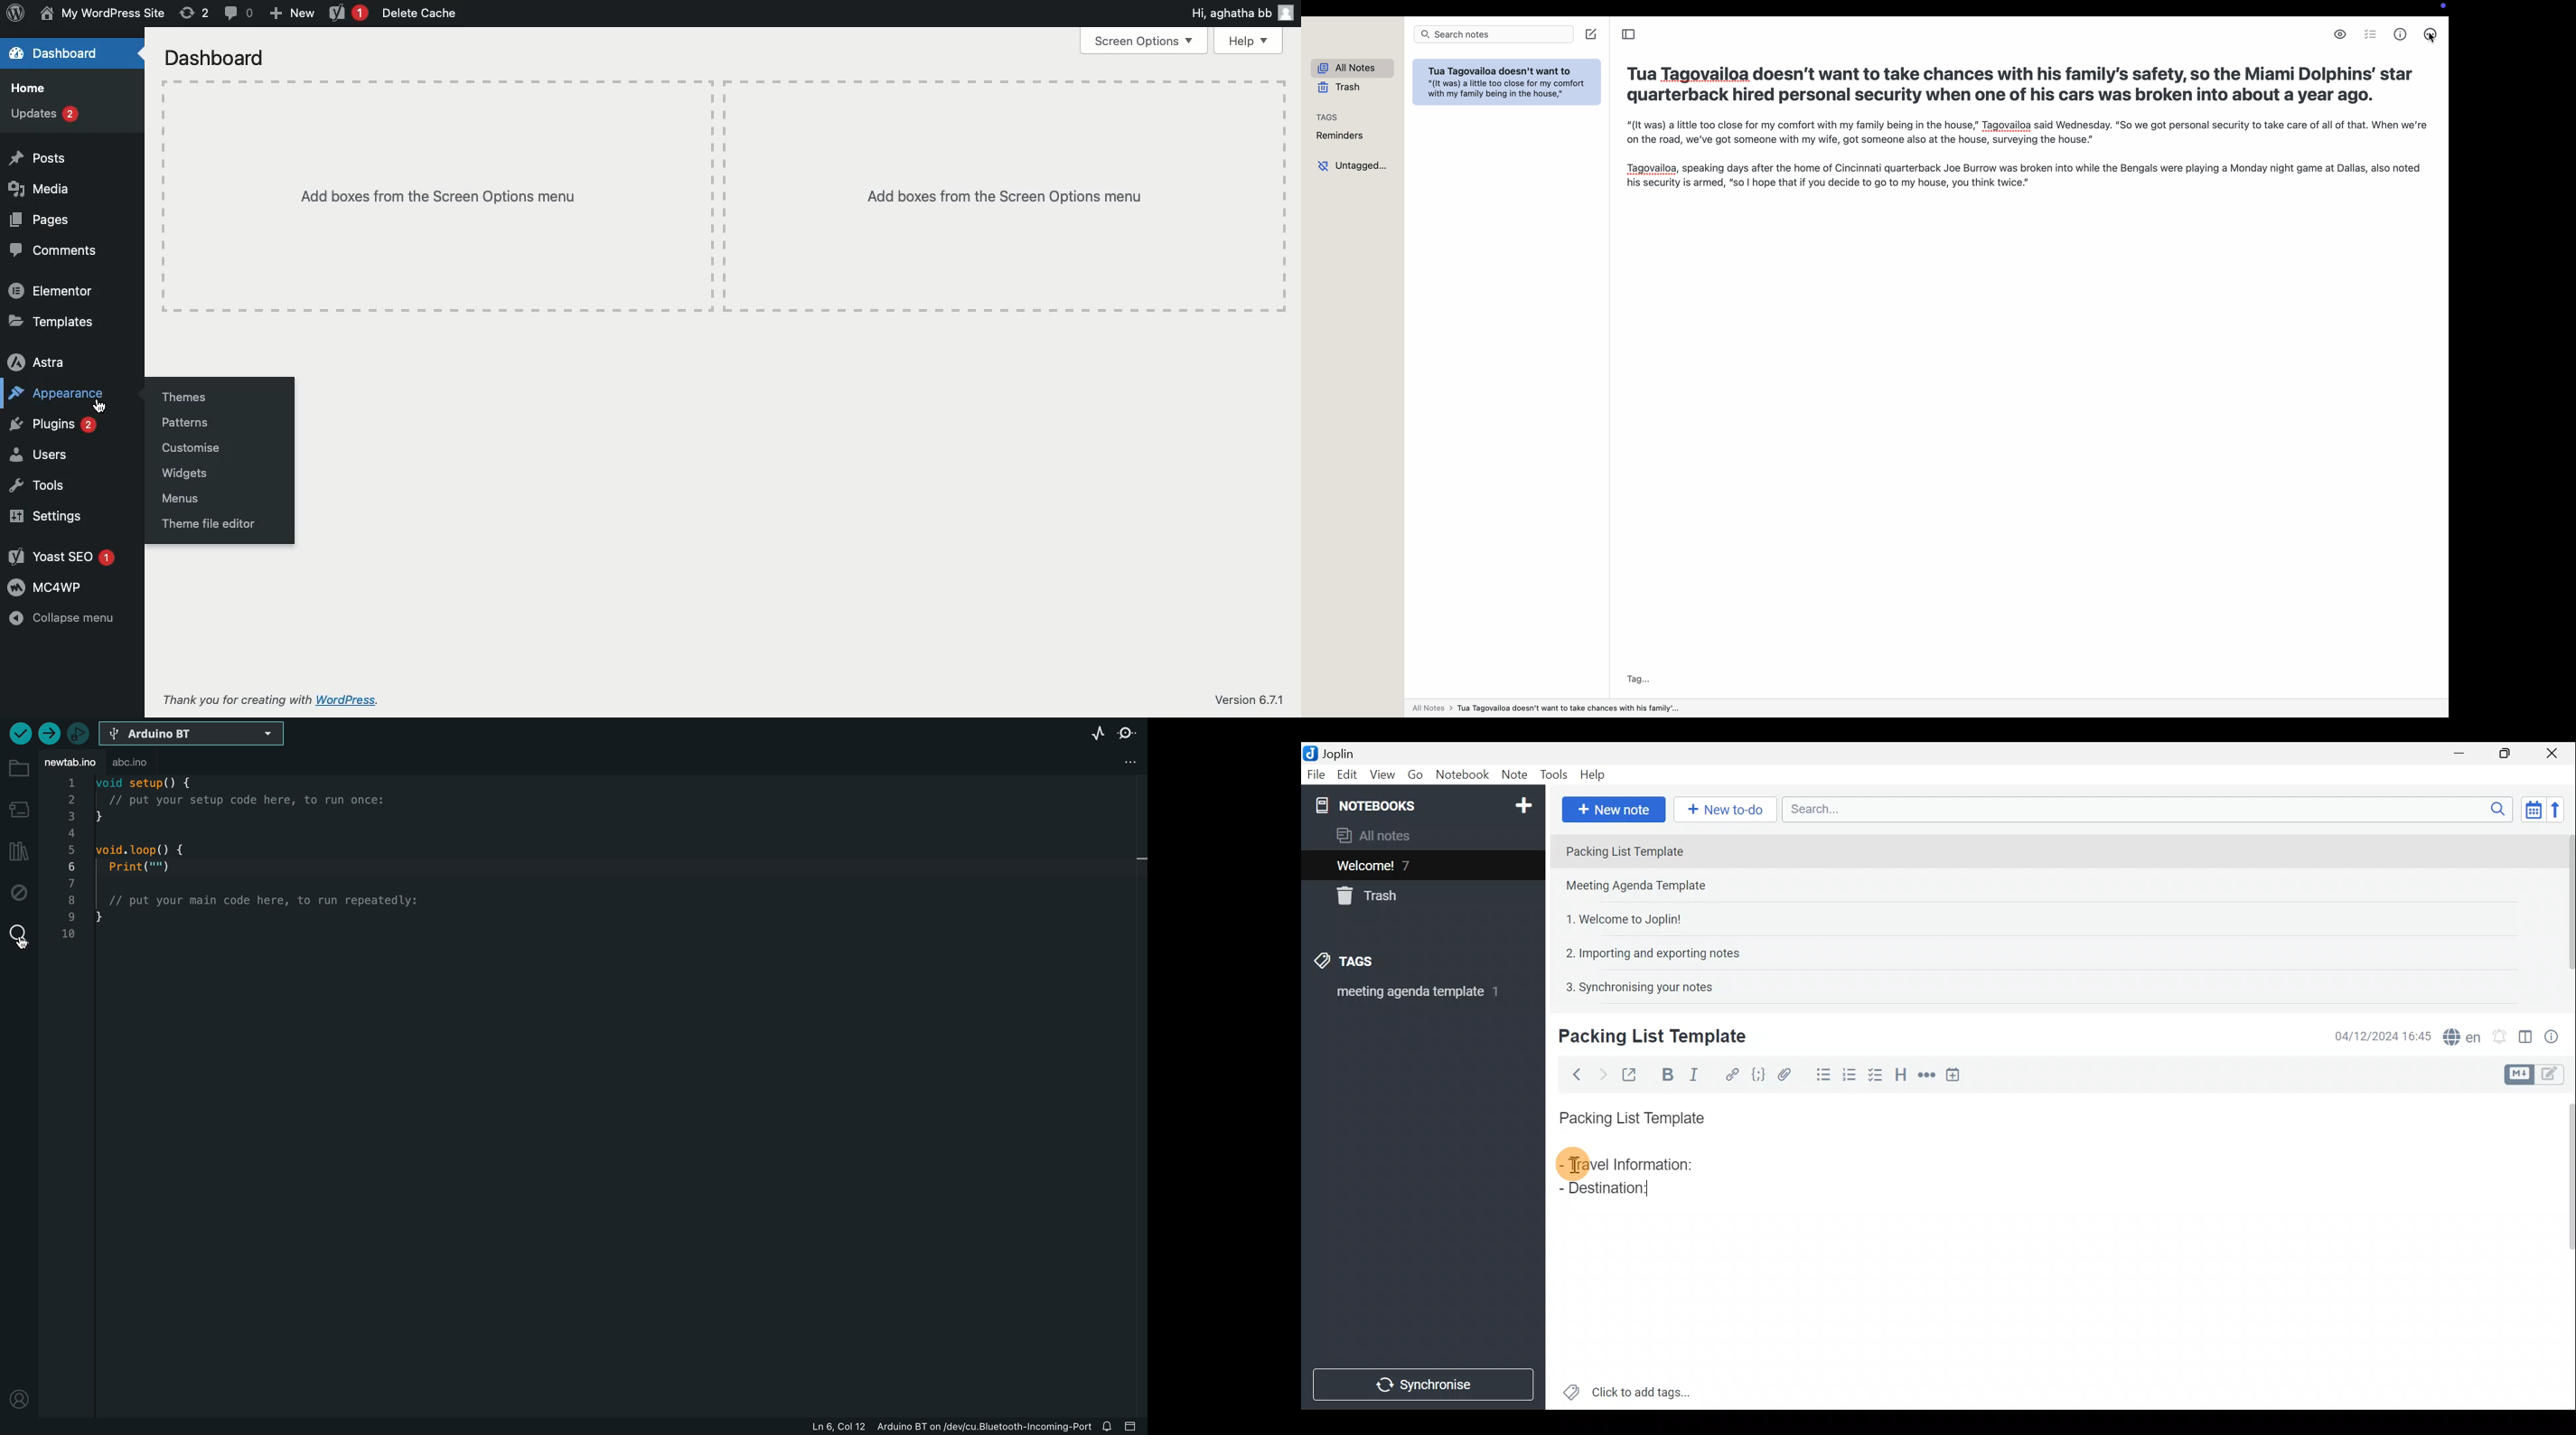 The image size is (2576, 1456). I want to click on tag, so click(1639, 679).